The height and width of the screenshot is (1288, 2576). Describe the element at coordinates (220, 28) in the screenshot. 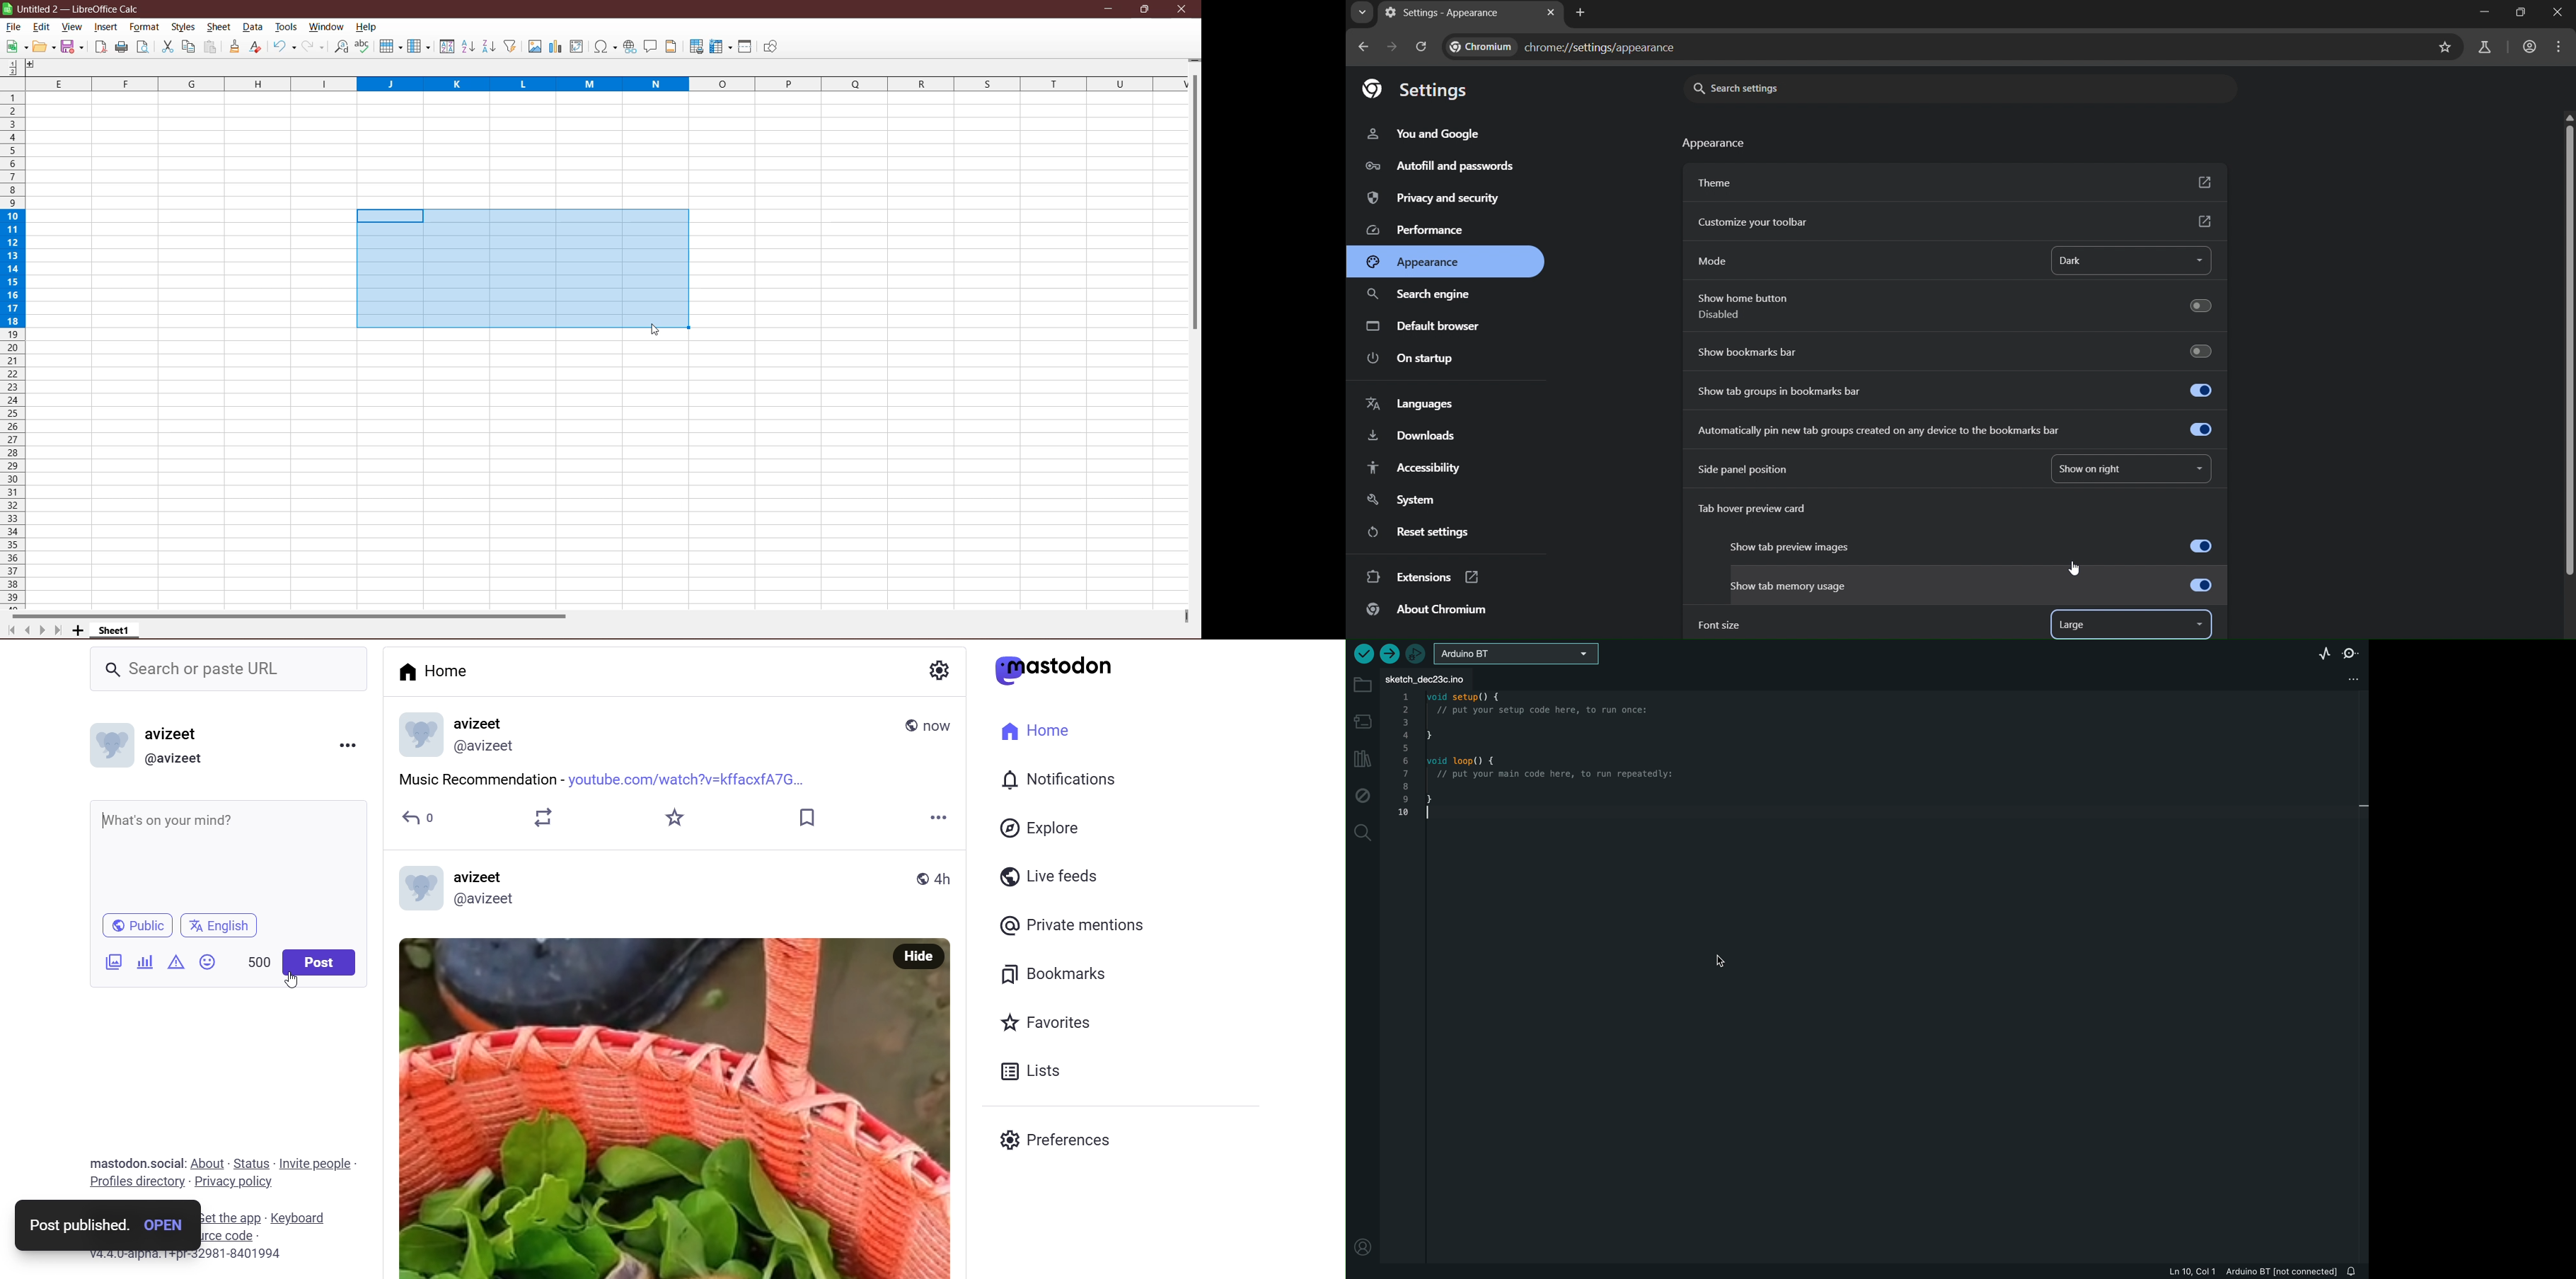

I see `Sheet` at that location.